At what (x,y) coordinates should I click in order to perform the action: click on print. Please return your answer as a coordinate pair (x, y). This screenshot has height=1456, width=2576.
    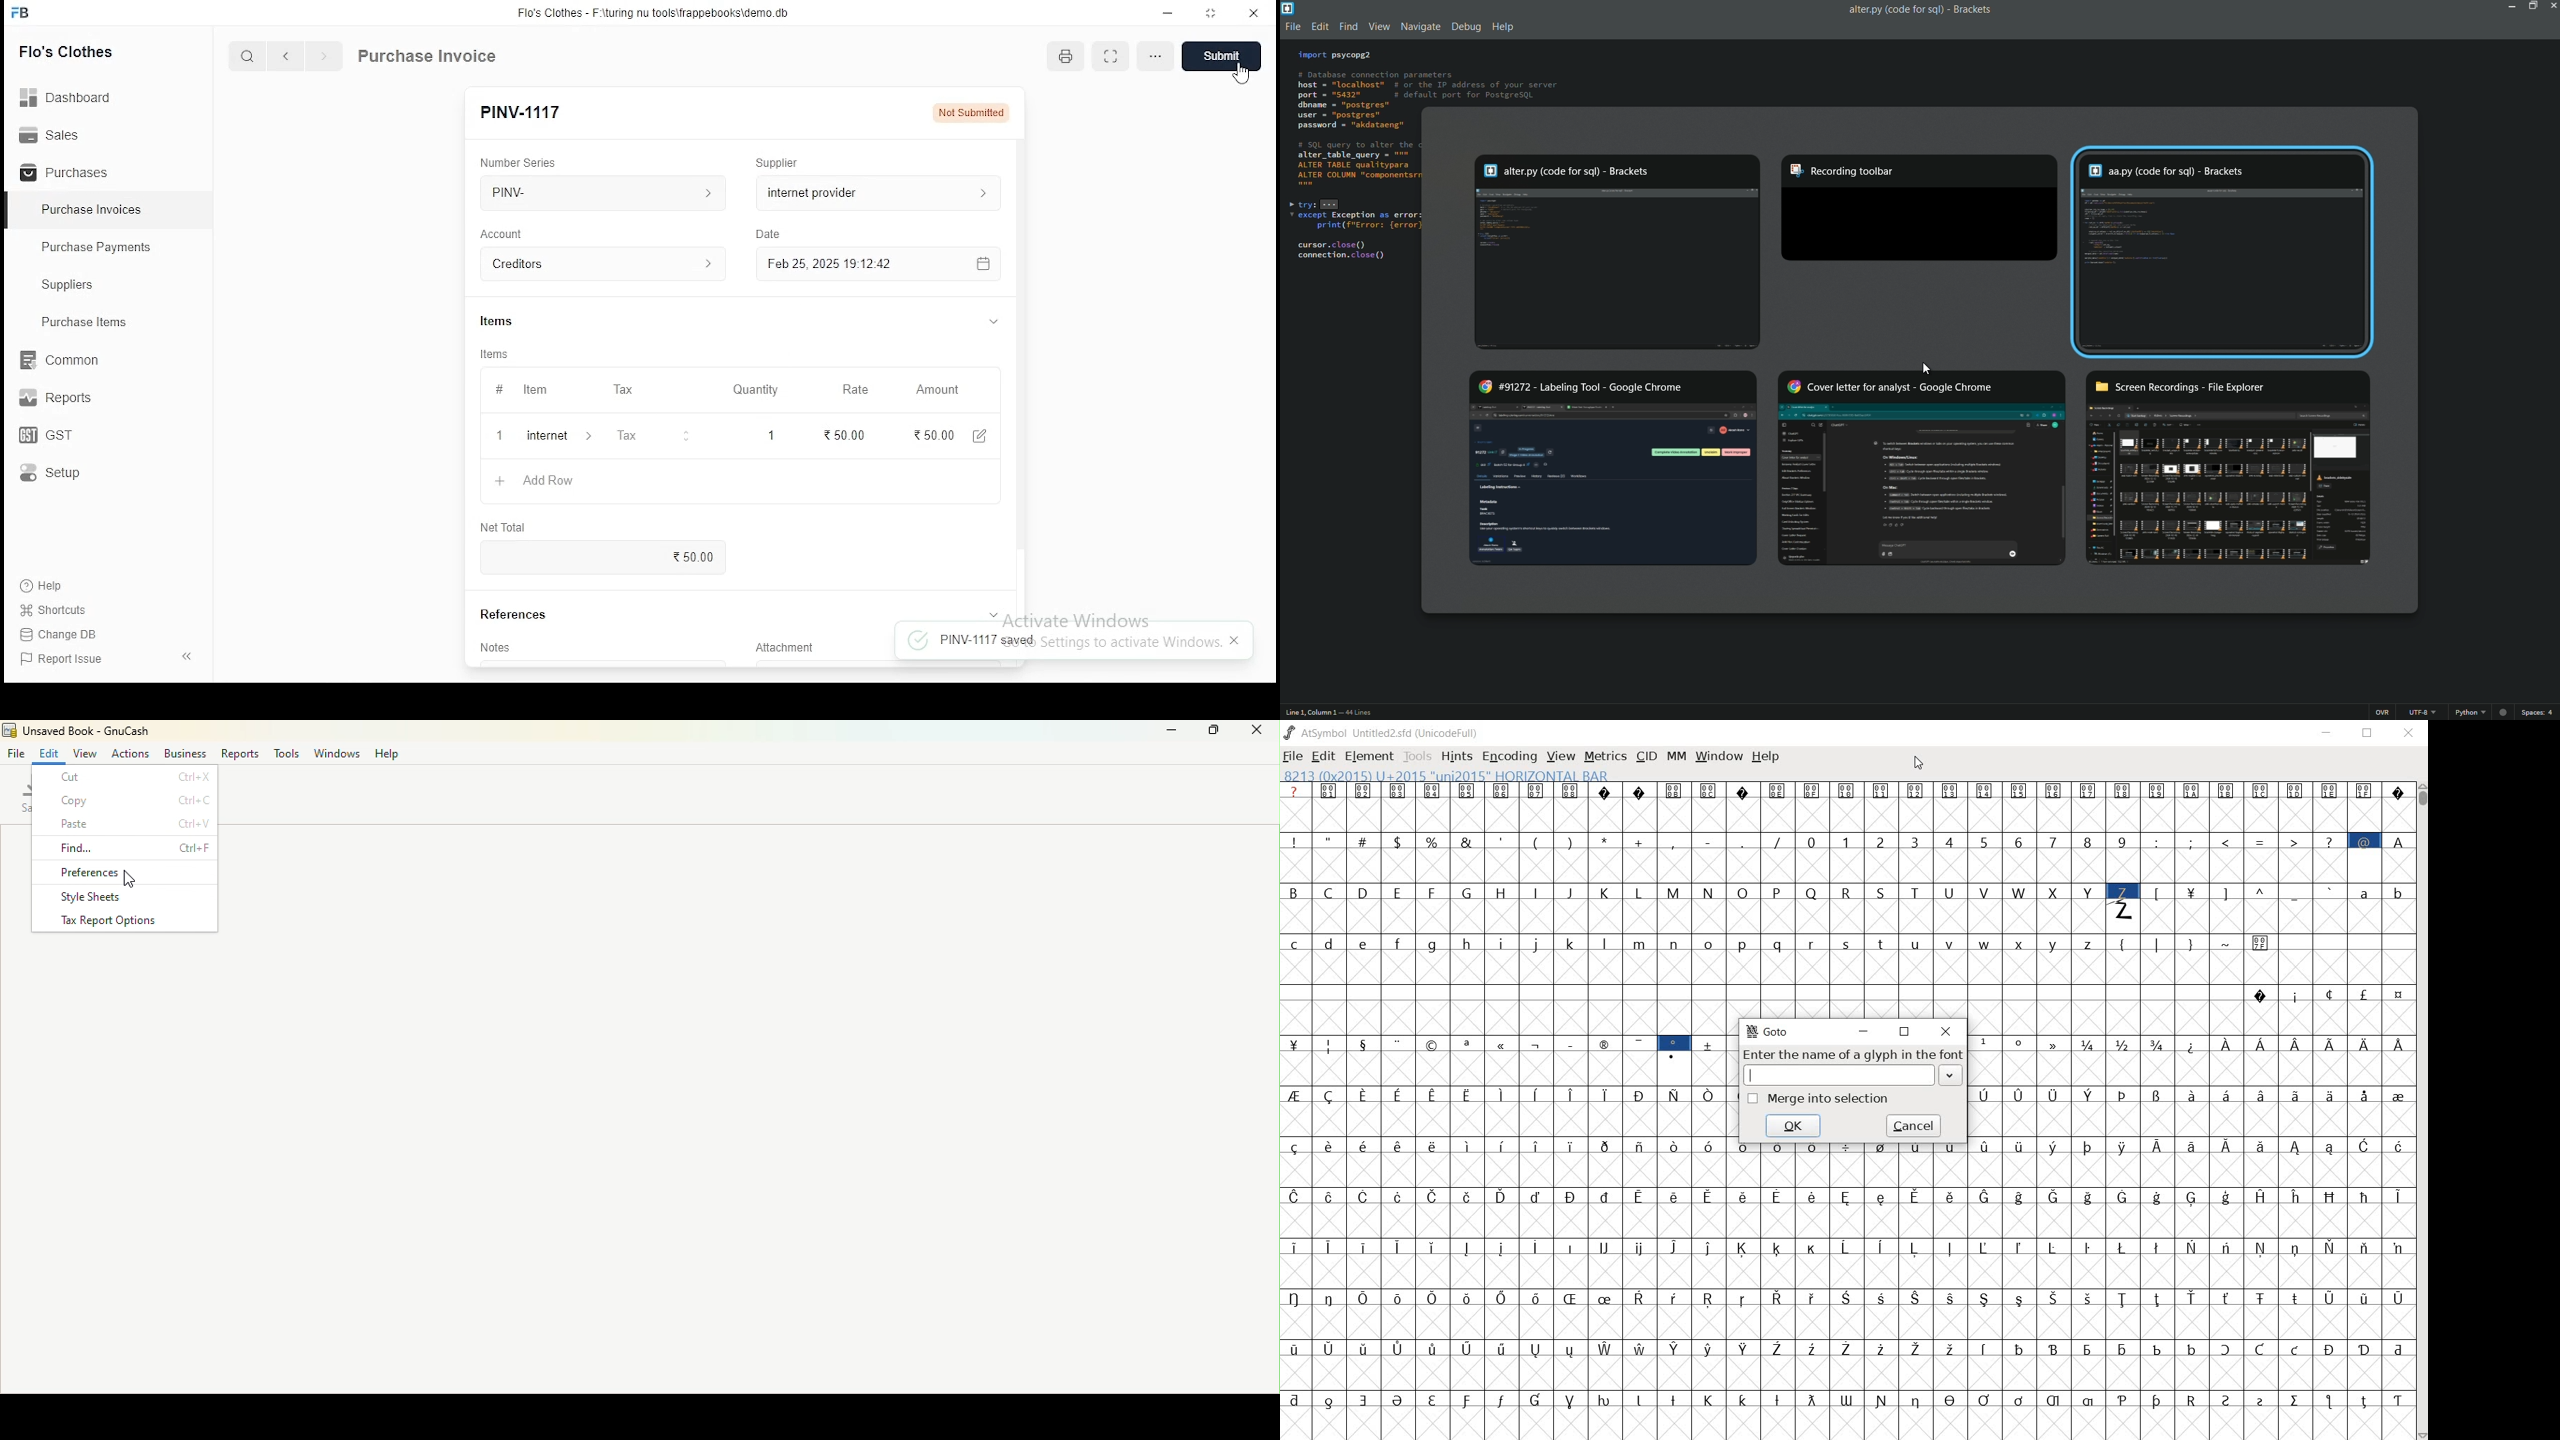
    Looking at the image, I should click on (1068, 56).